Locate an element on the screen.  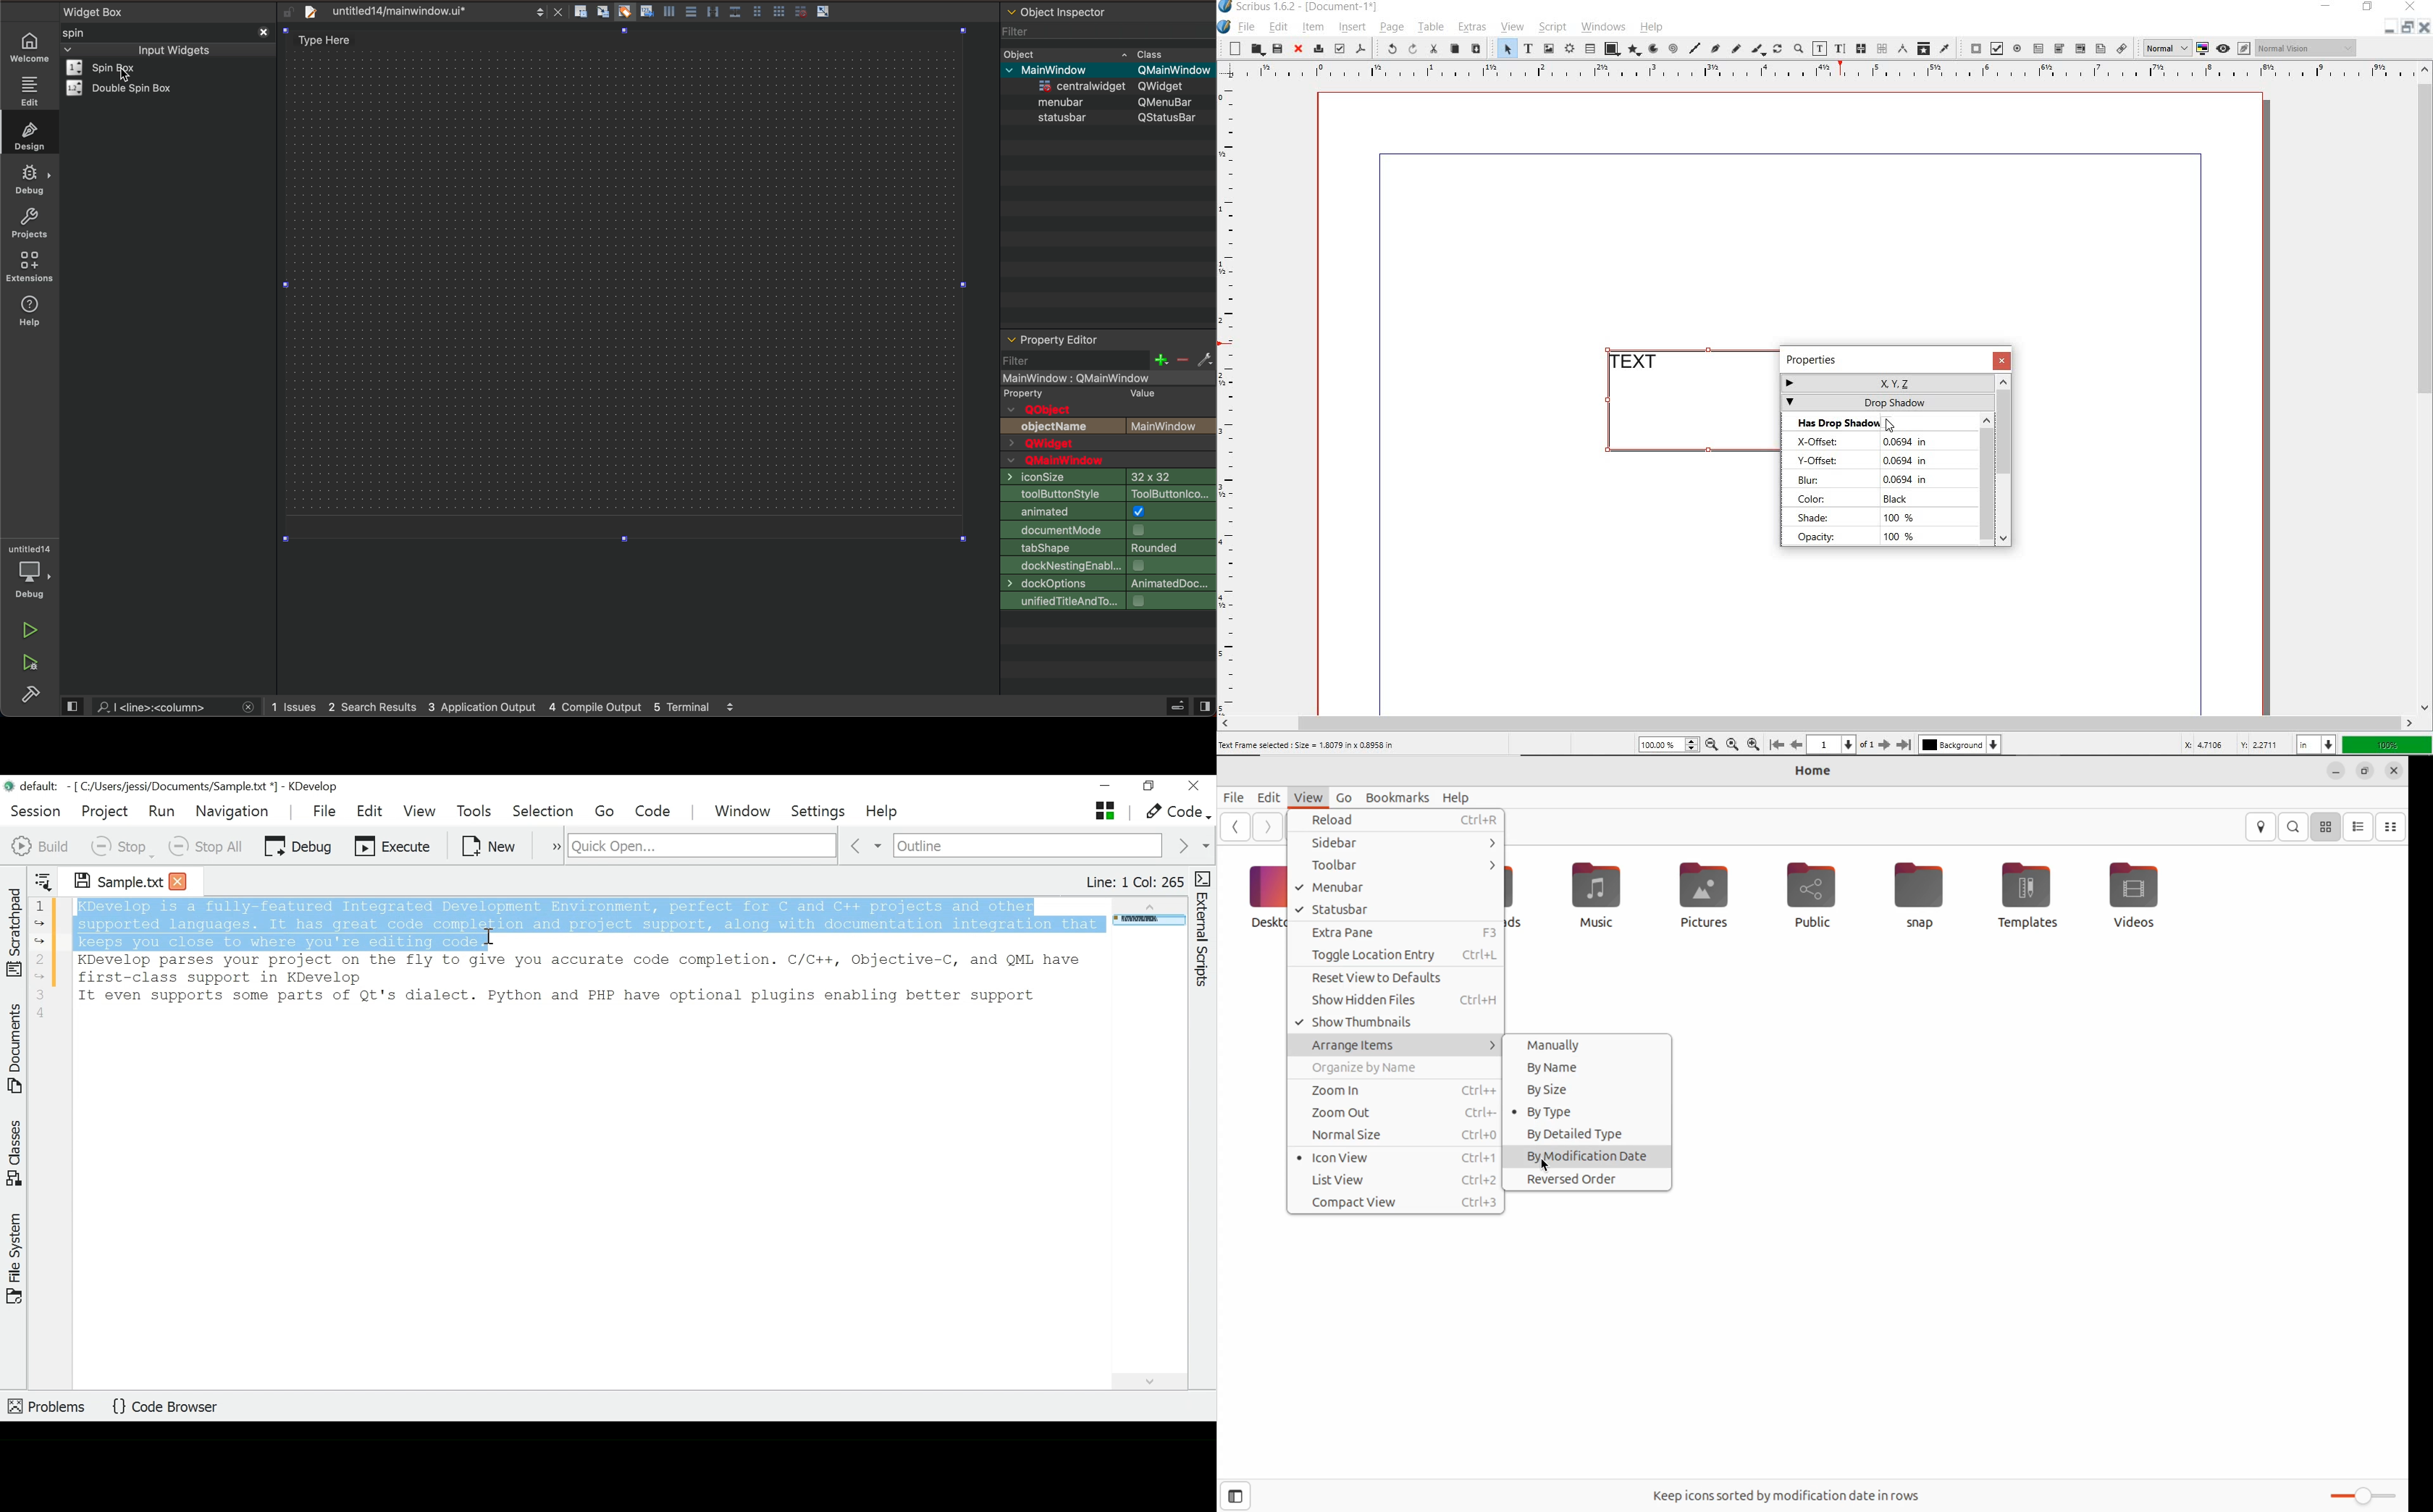
By detailed type is located at coordinates (1589, 1134).